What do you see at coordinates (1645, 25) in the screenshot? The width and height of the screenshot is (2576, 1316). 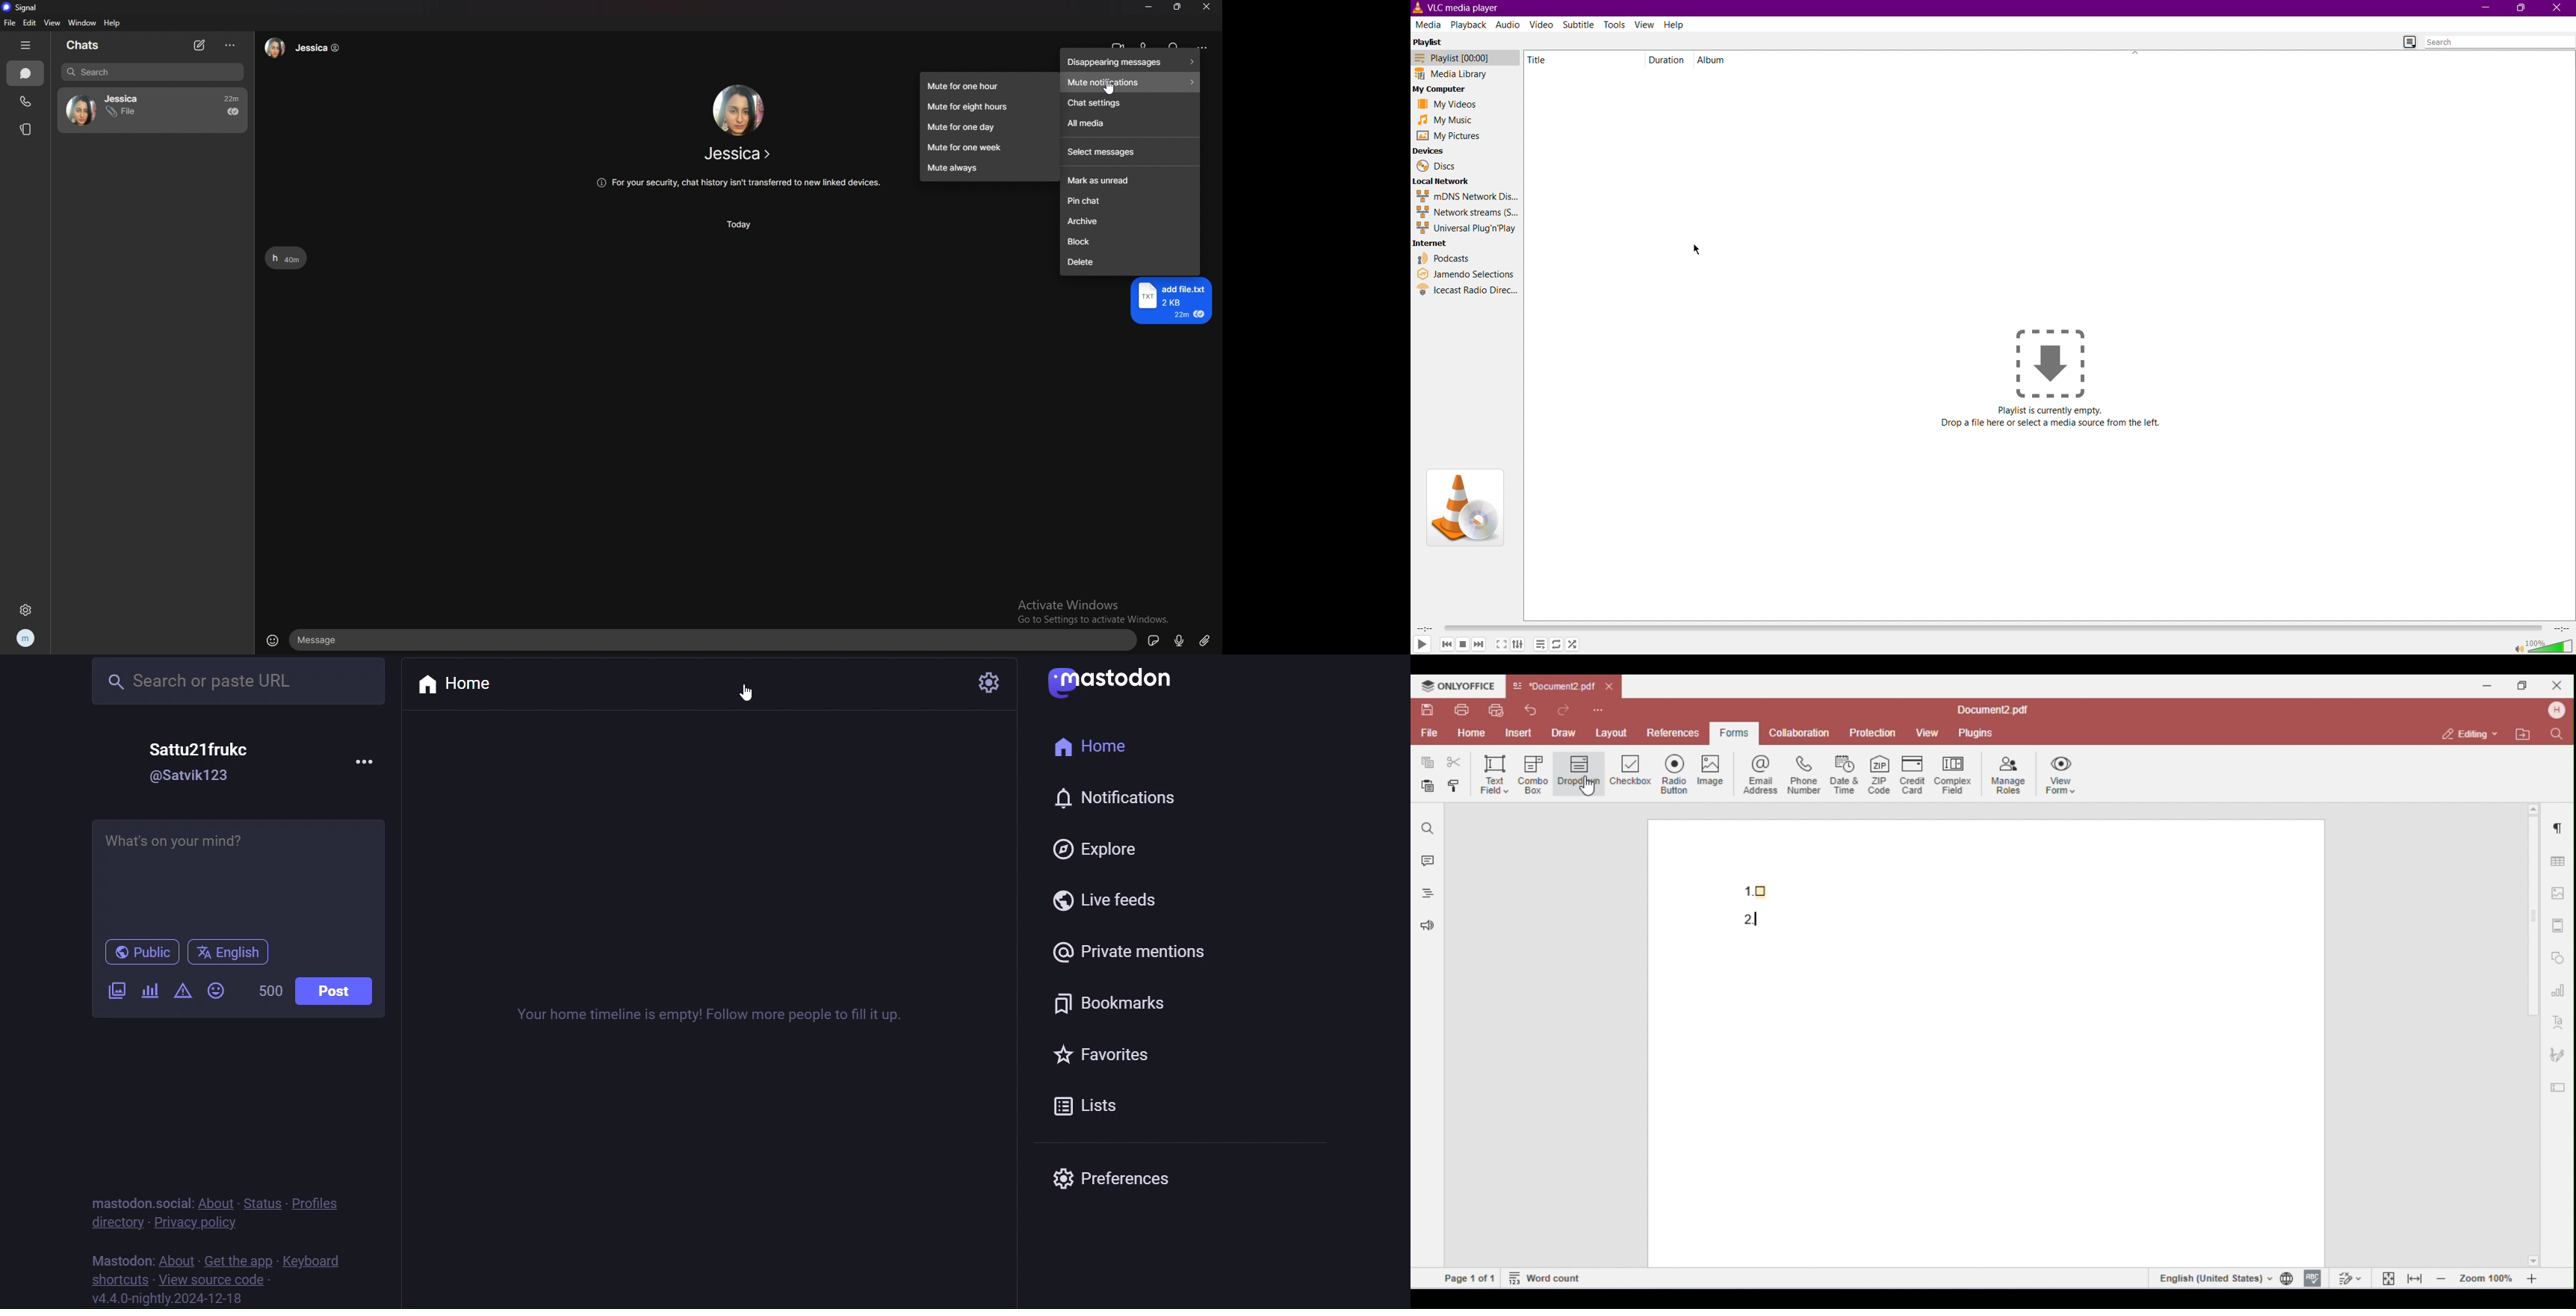 I see `View` at bounding box center [1645, 25].